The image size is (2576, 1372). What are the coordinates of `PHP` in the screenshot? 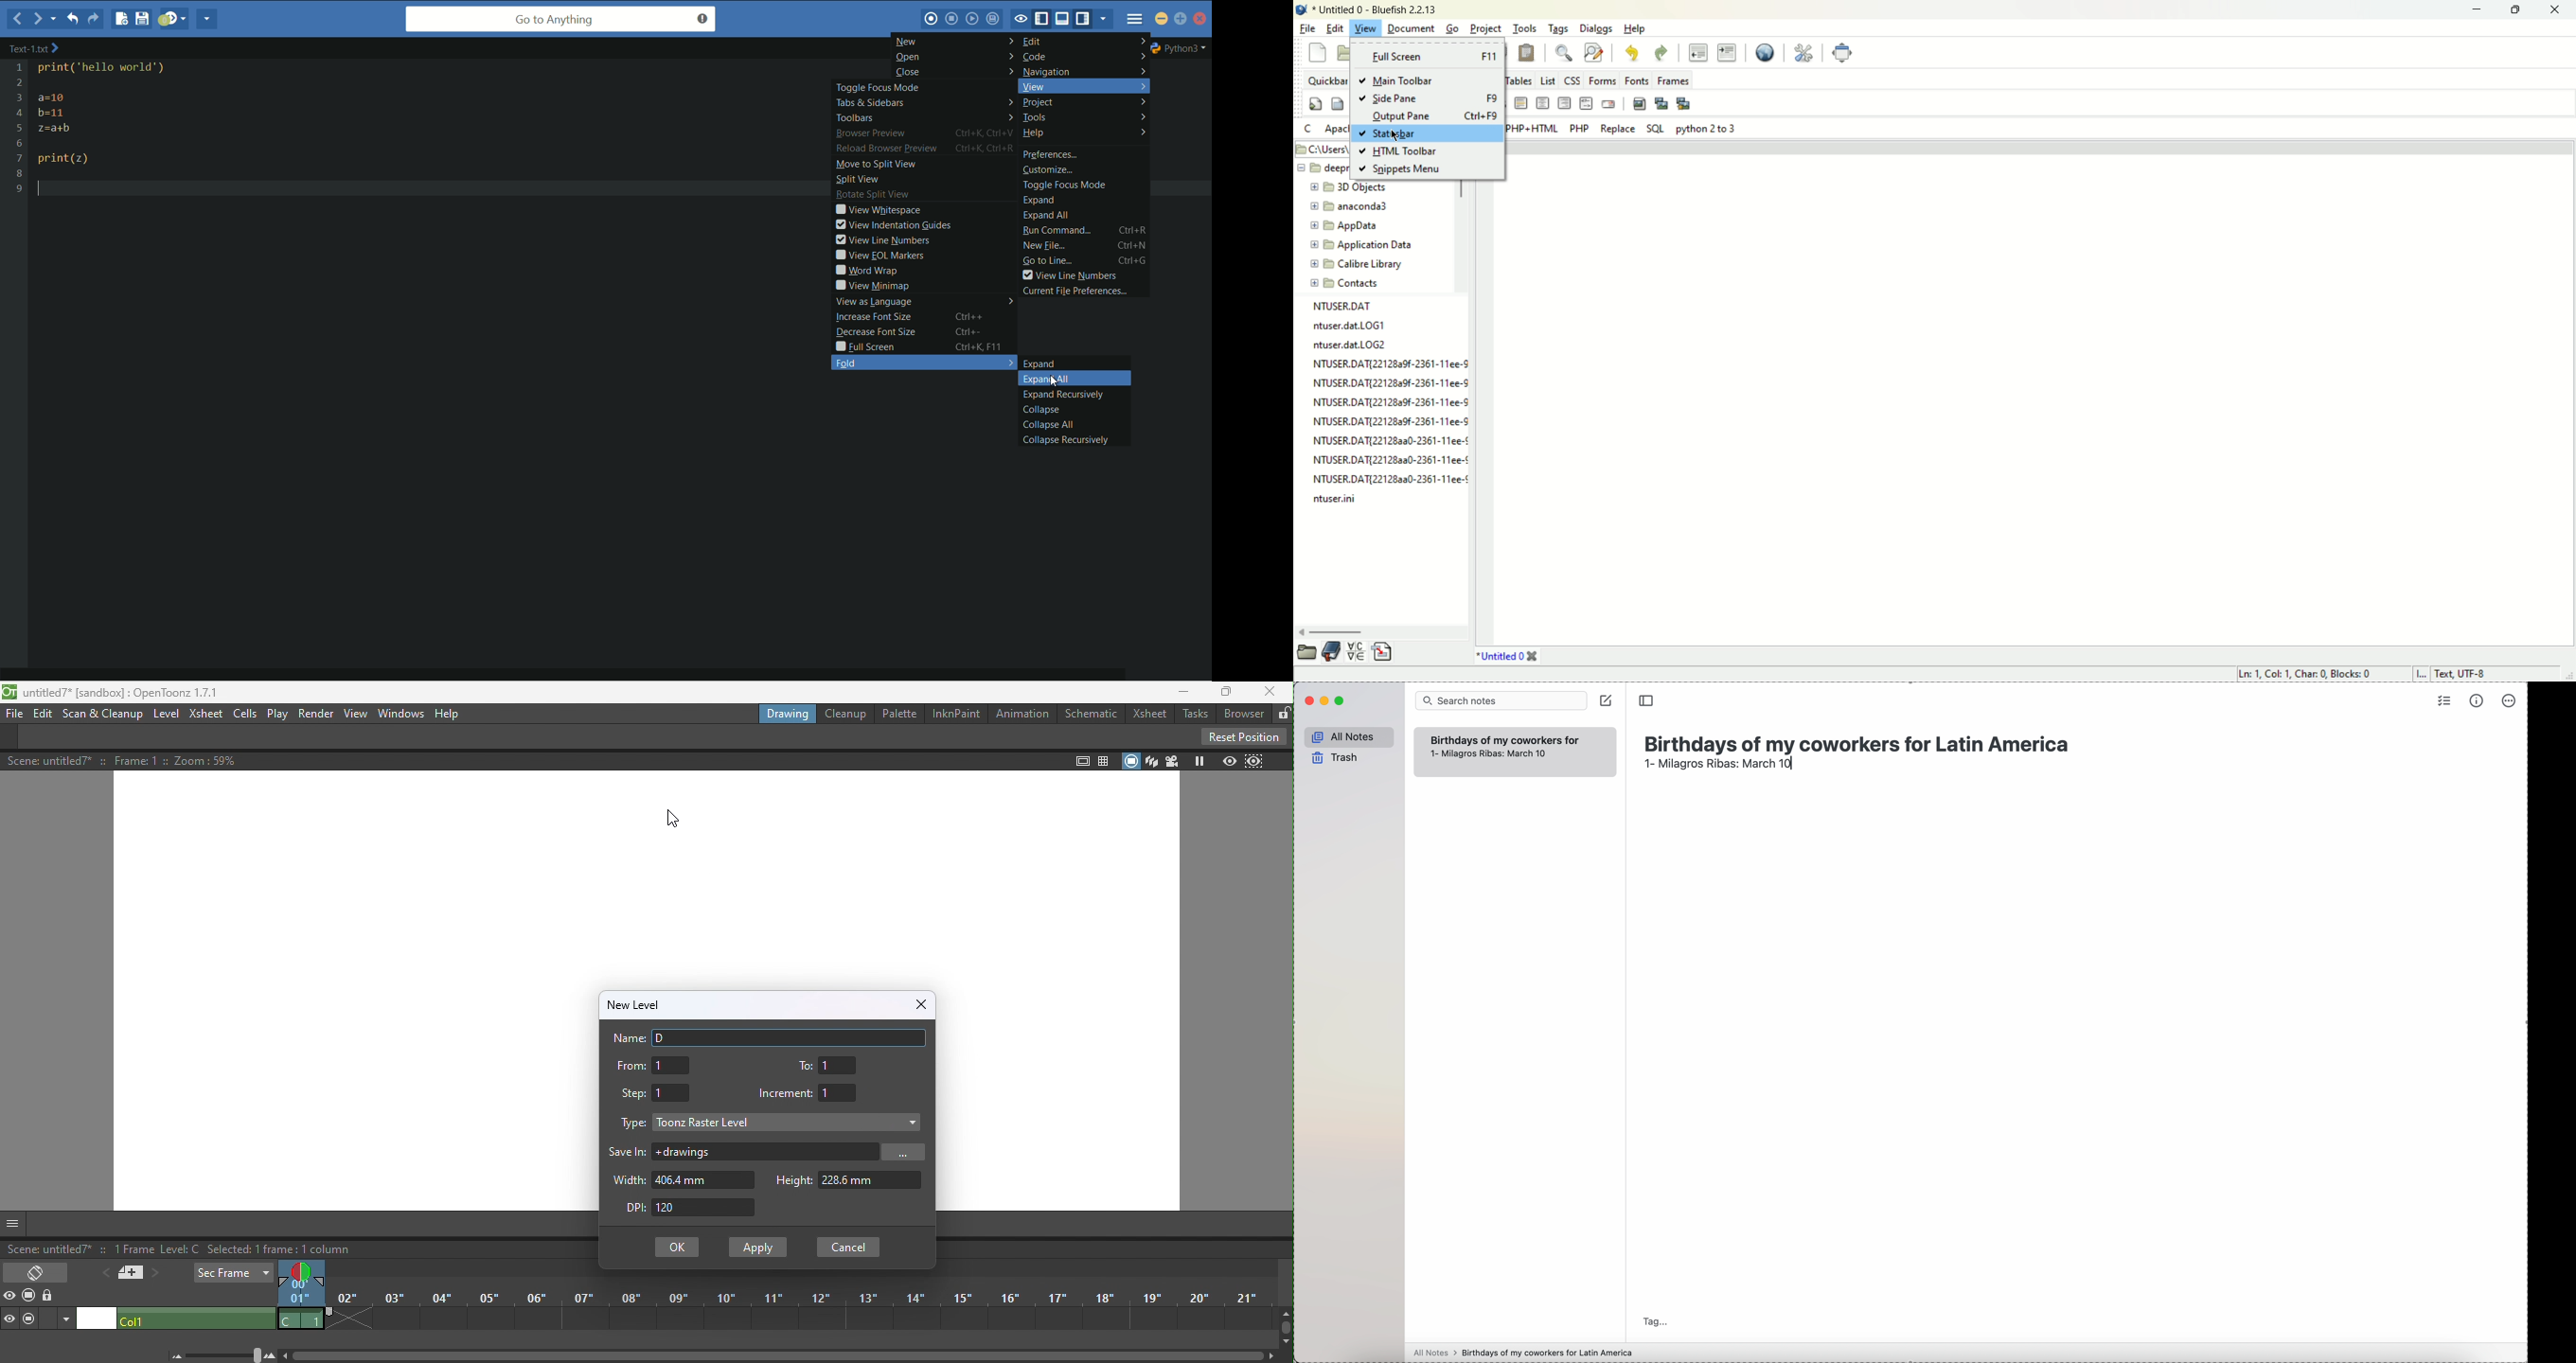 It's located at (1579, 129).